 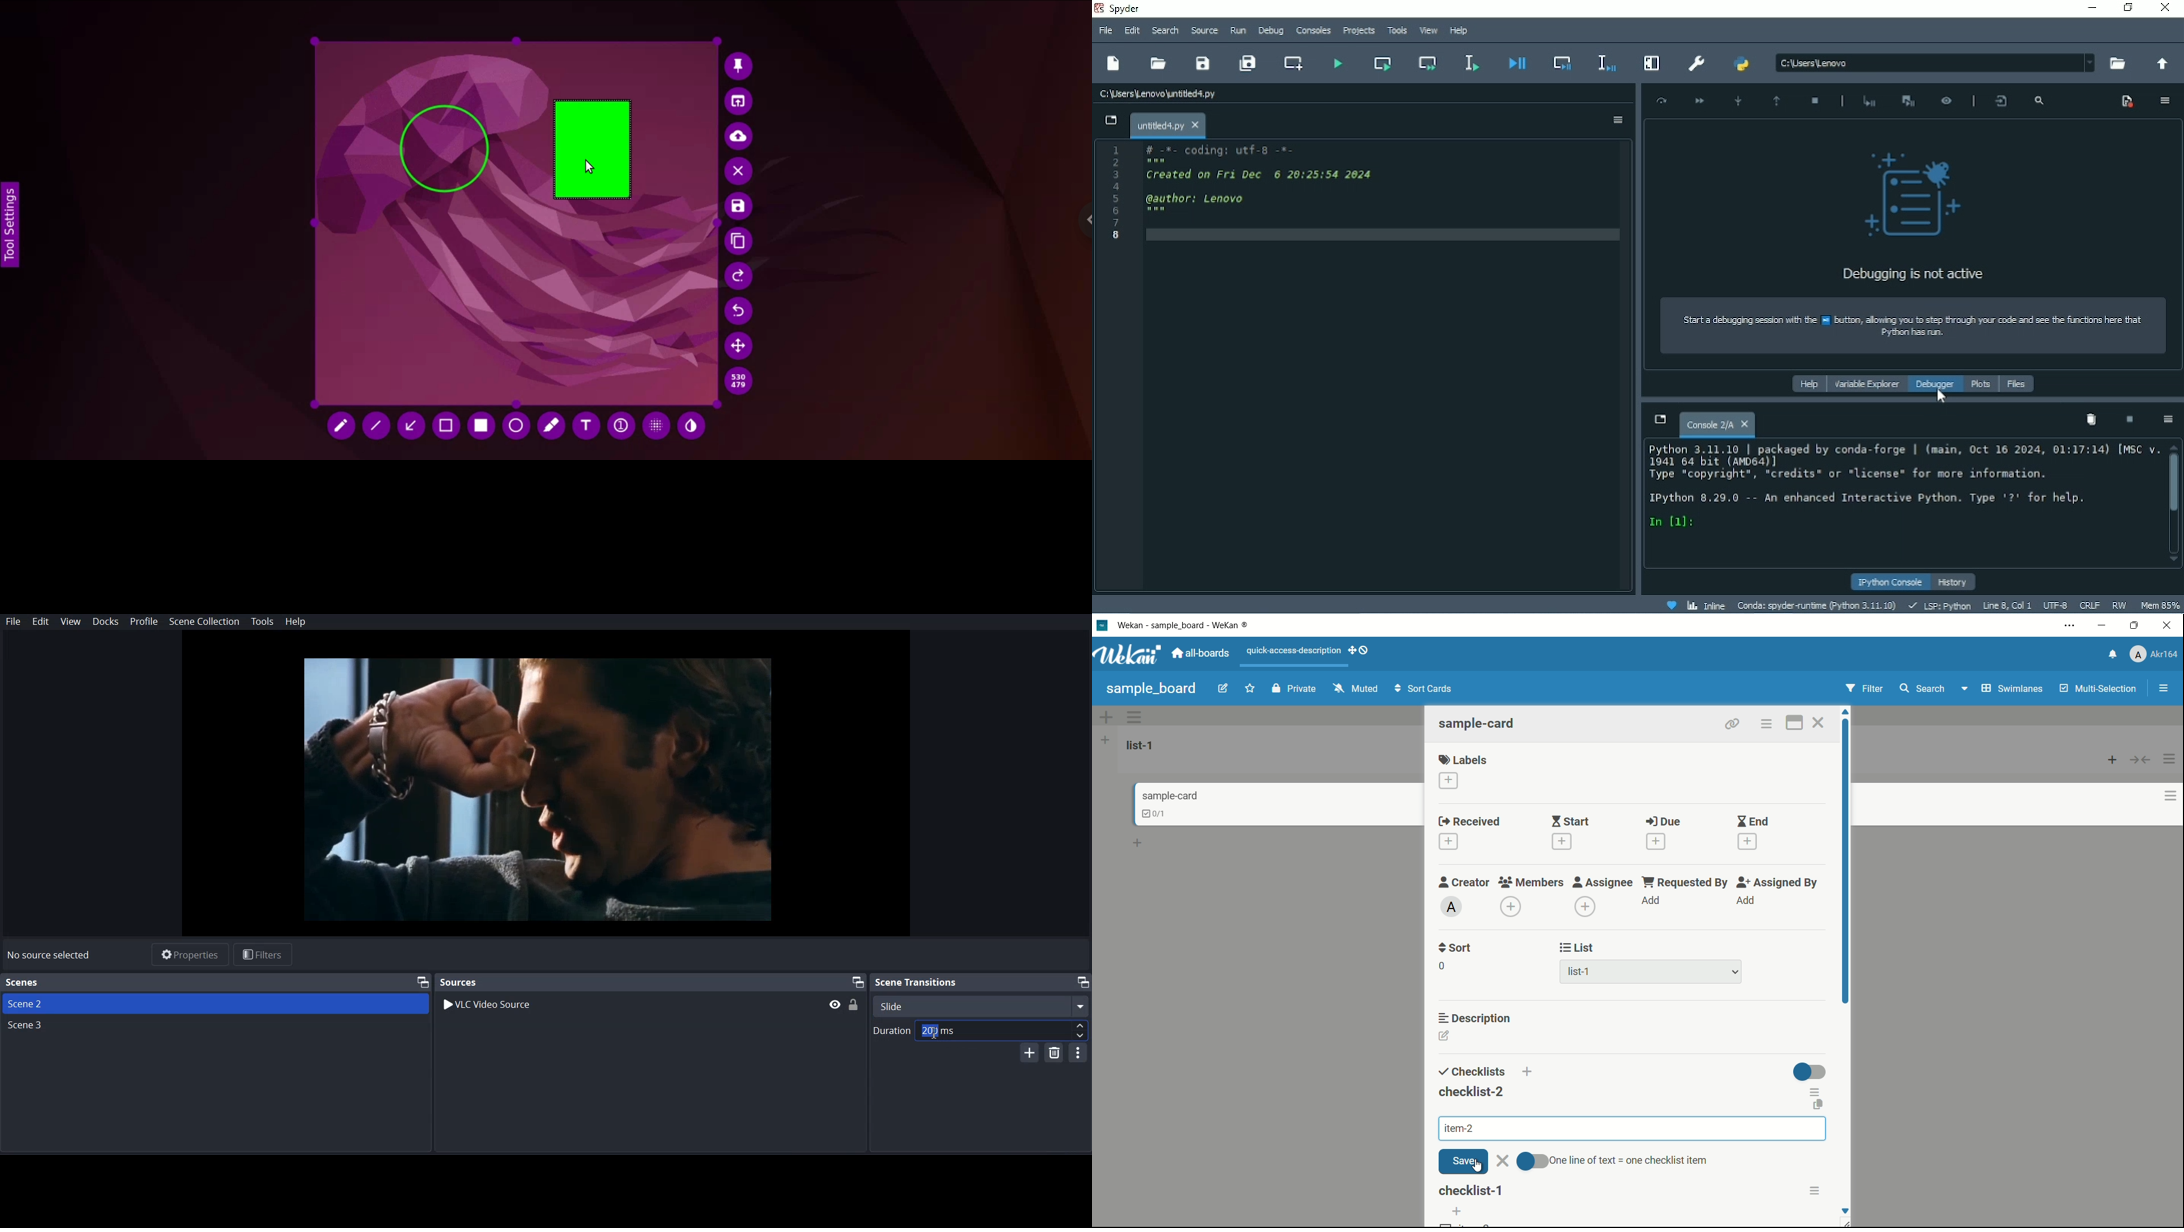 I want to click on Help, so click(x=1459, y=31).